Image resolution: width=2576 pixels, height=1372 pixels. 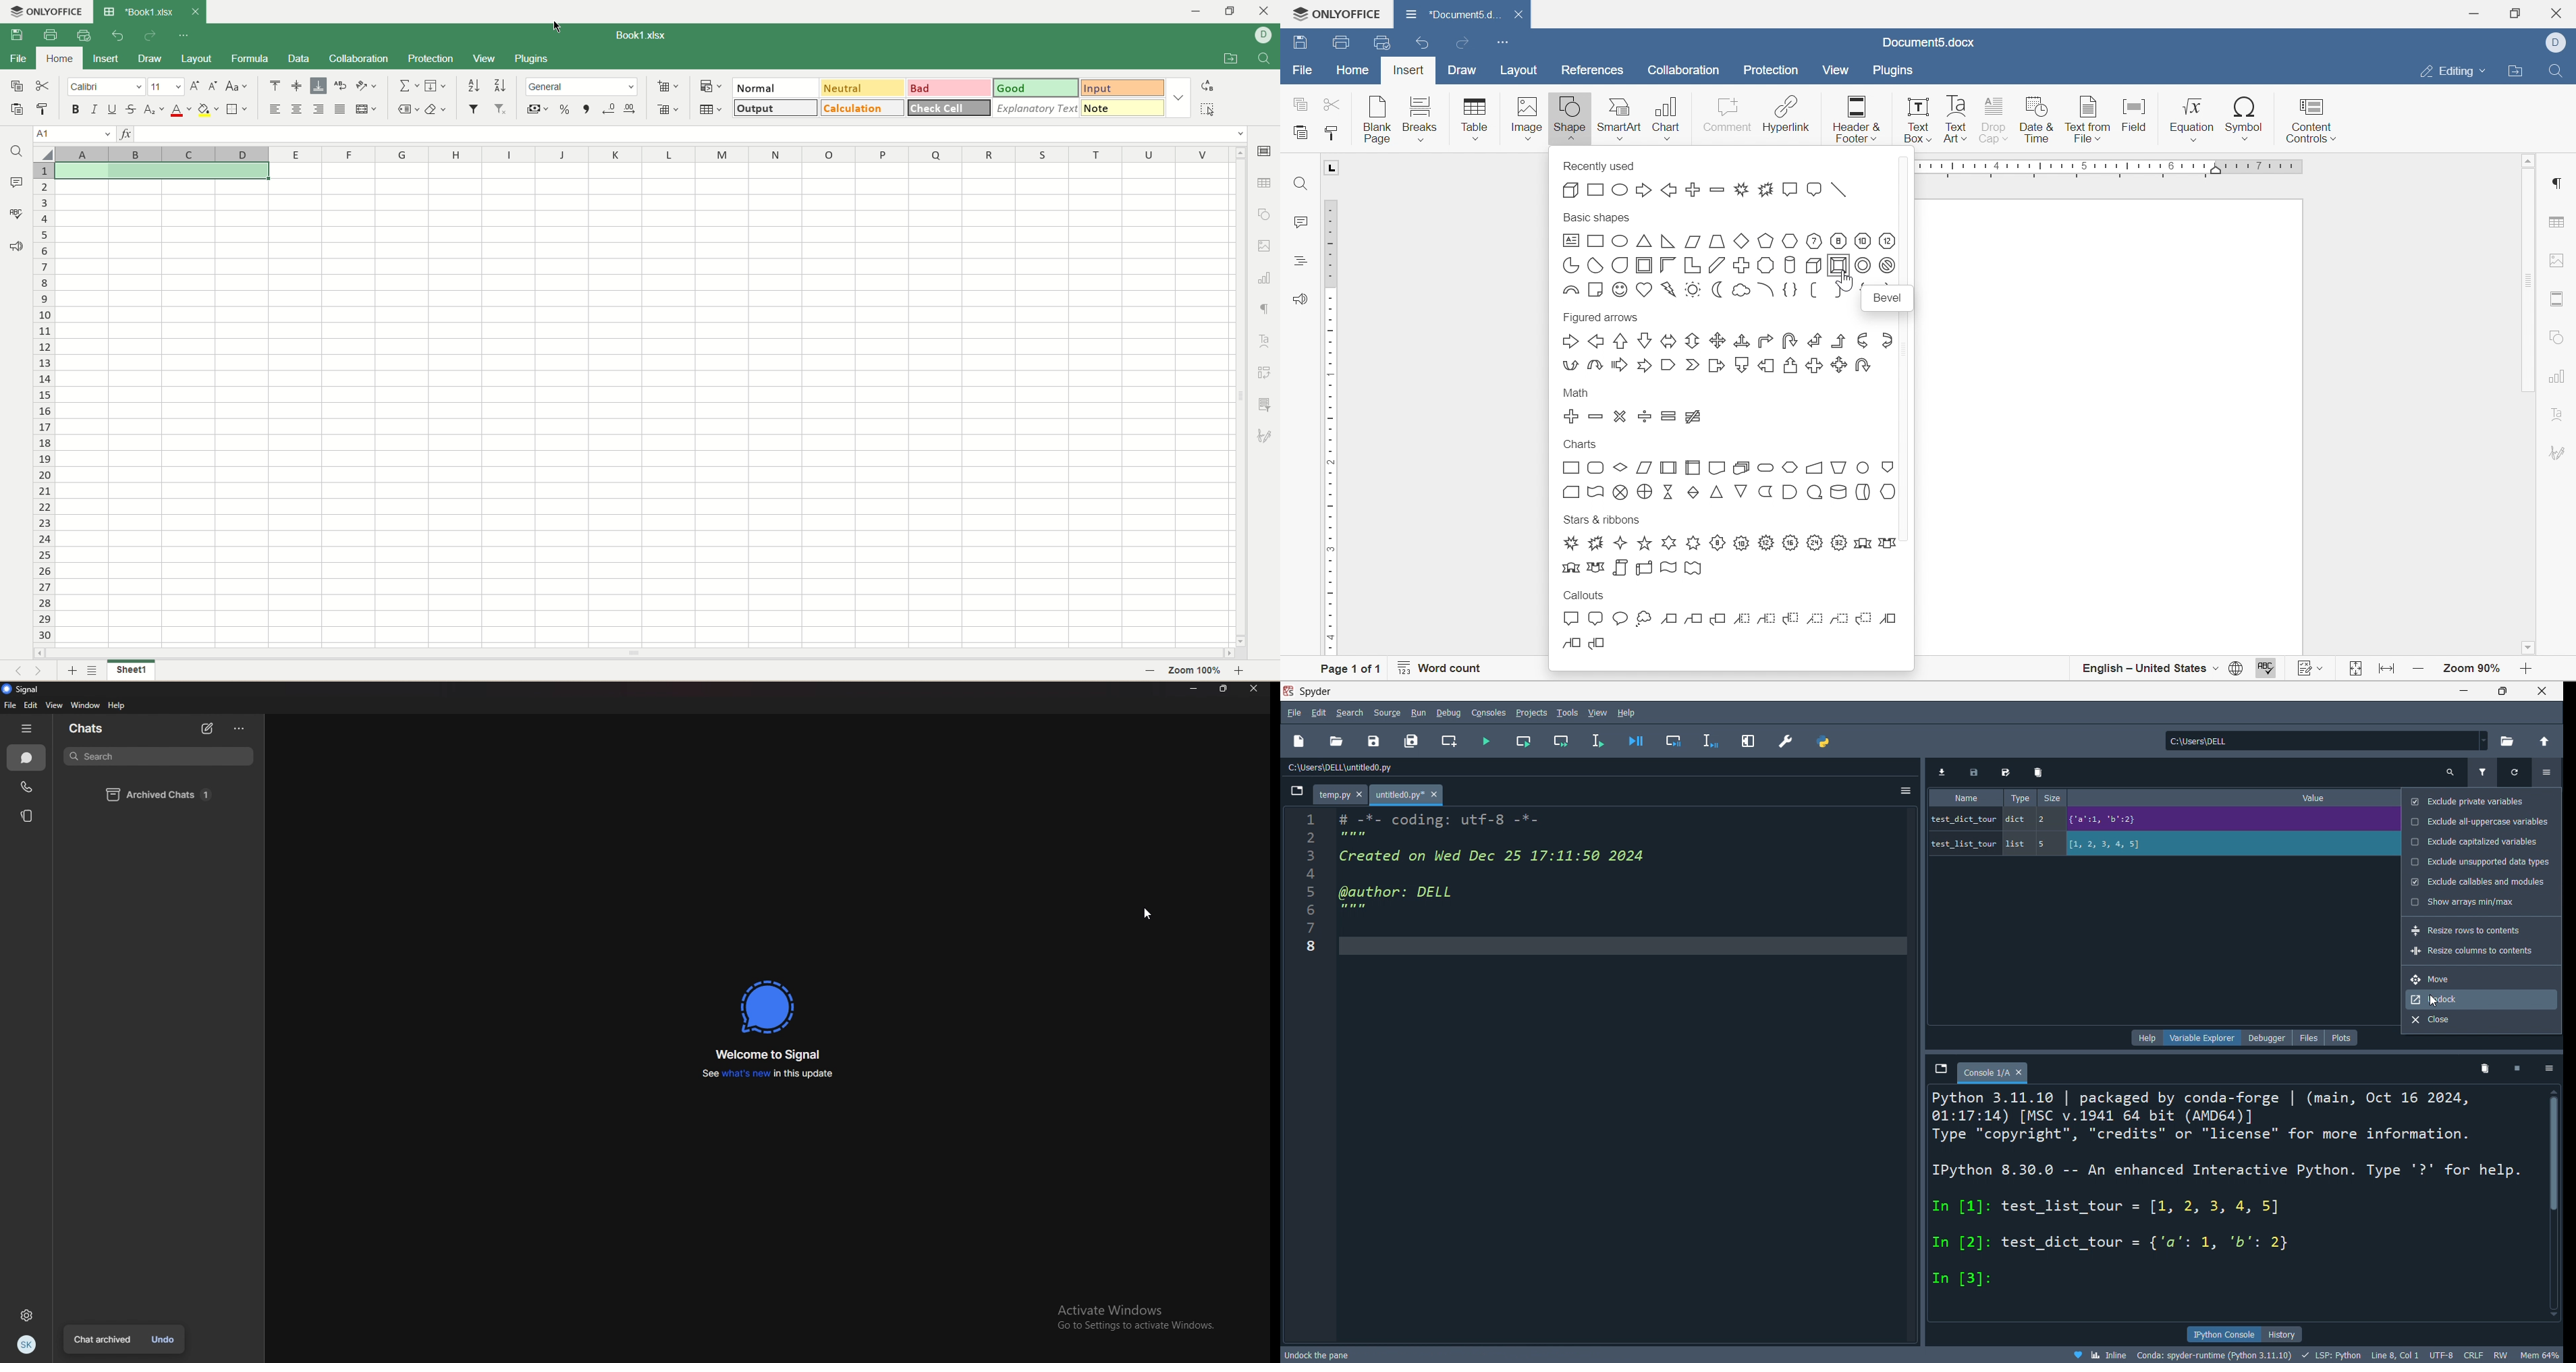 I want to click on Line8, Col 1, so click(x=2396, y=1354).